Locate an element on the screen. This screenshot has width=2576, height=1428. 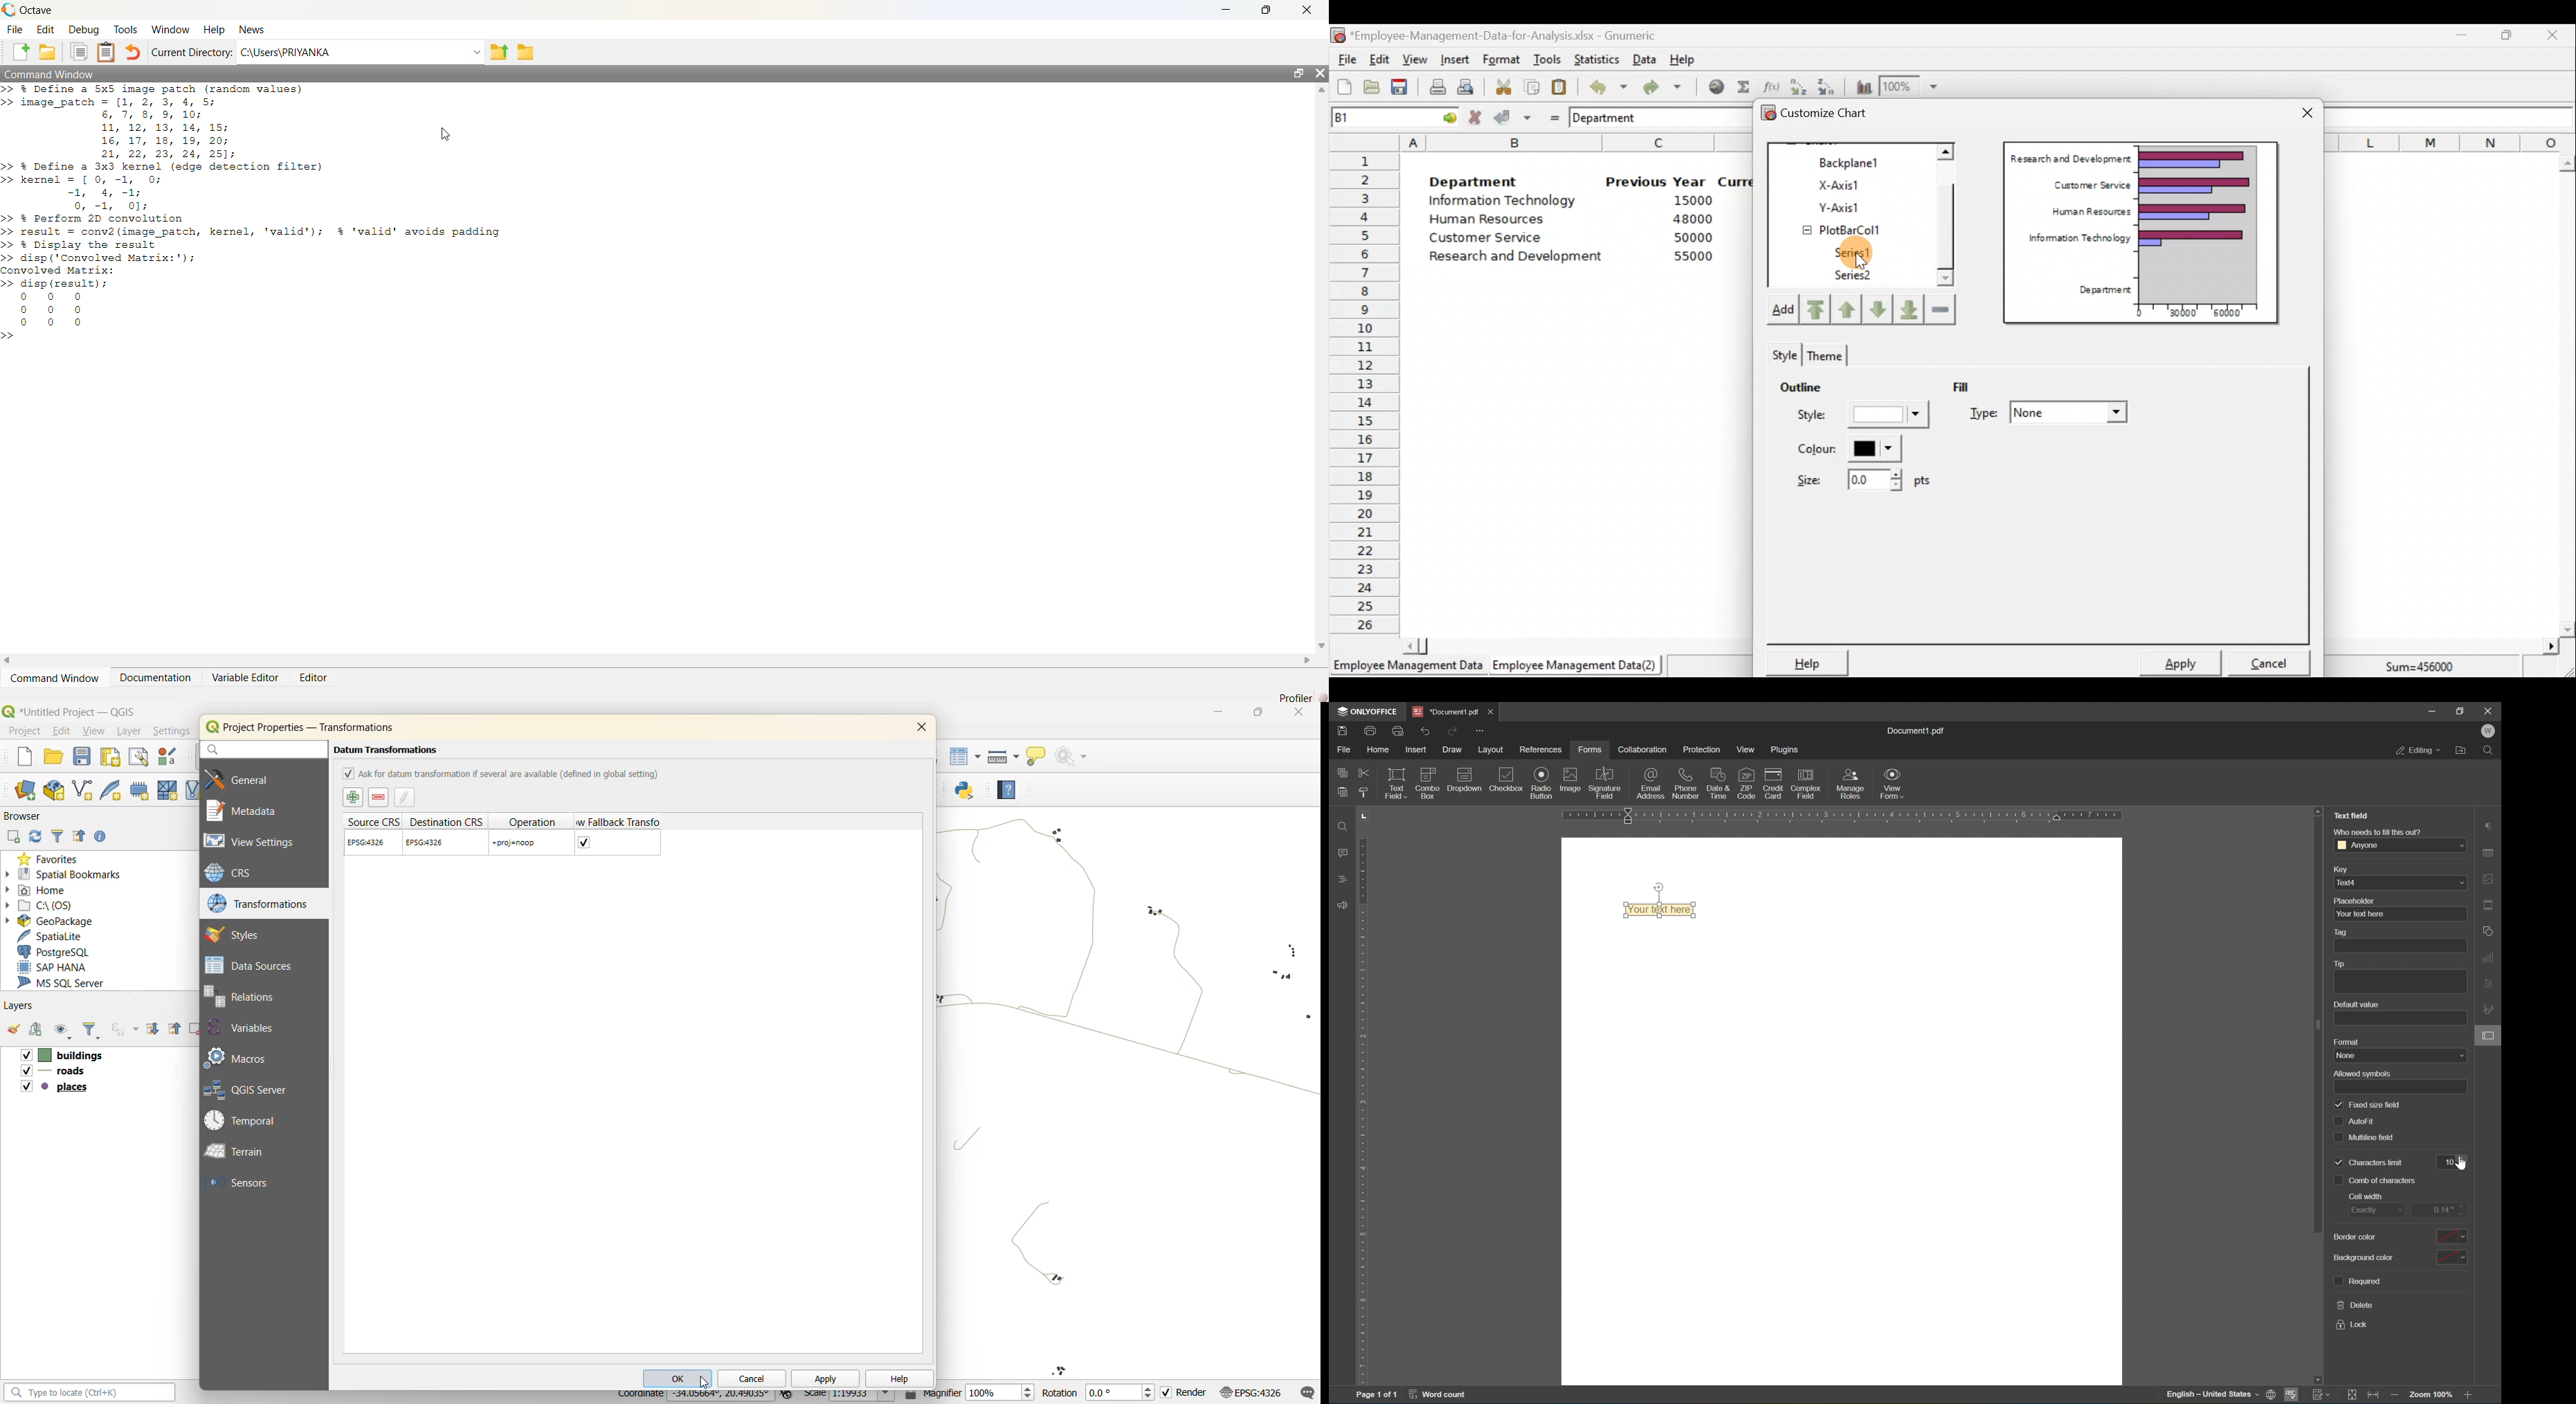
Tools is located at coordinates (1547, 60).